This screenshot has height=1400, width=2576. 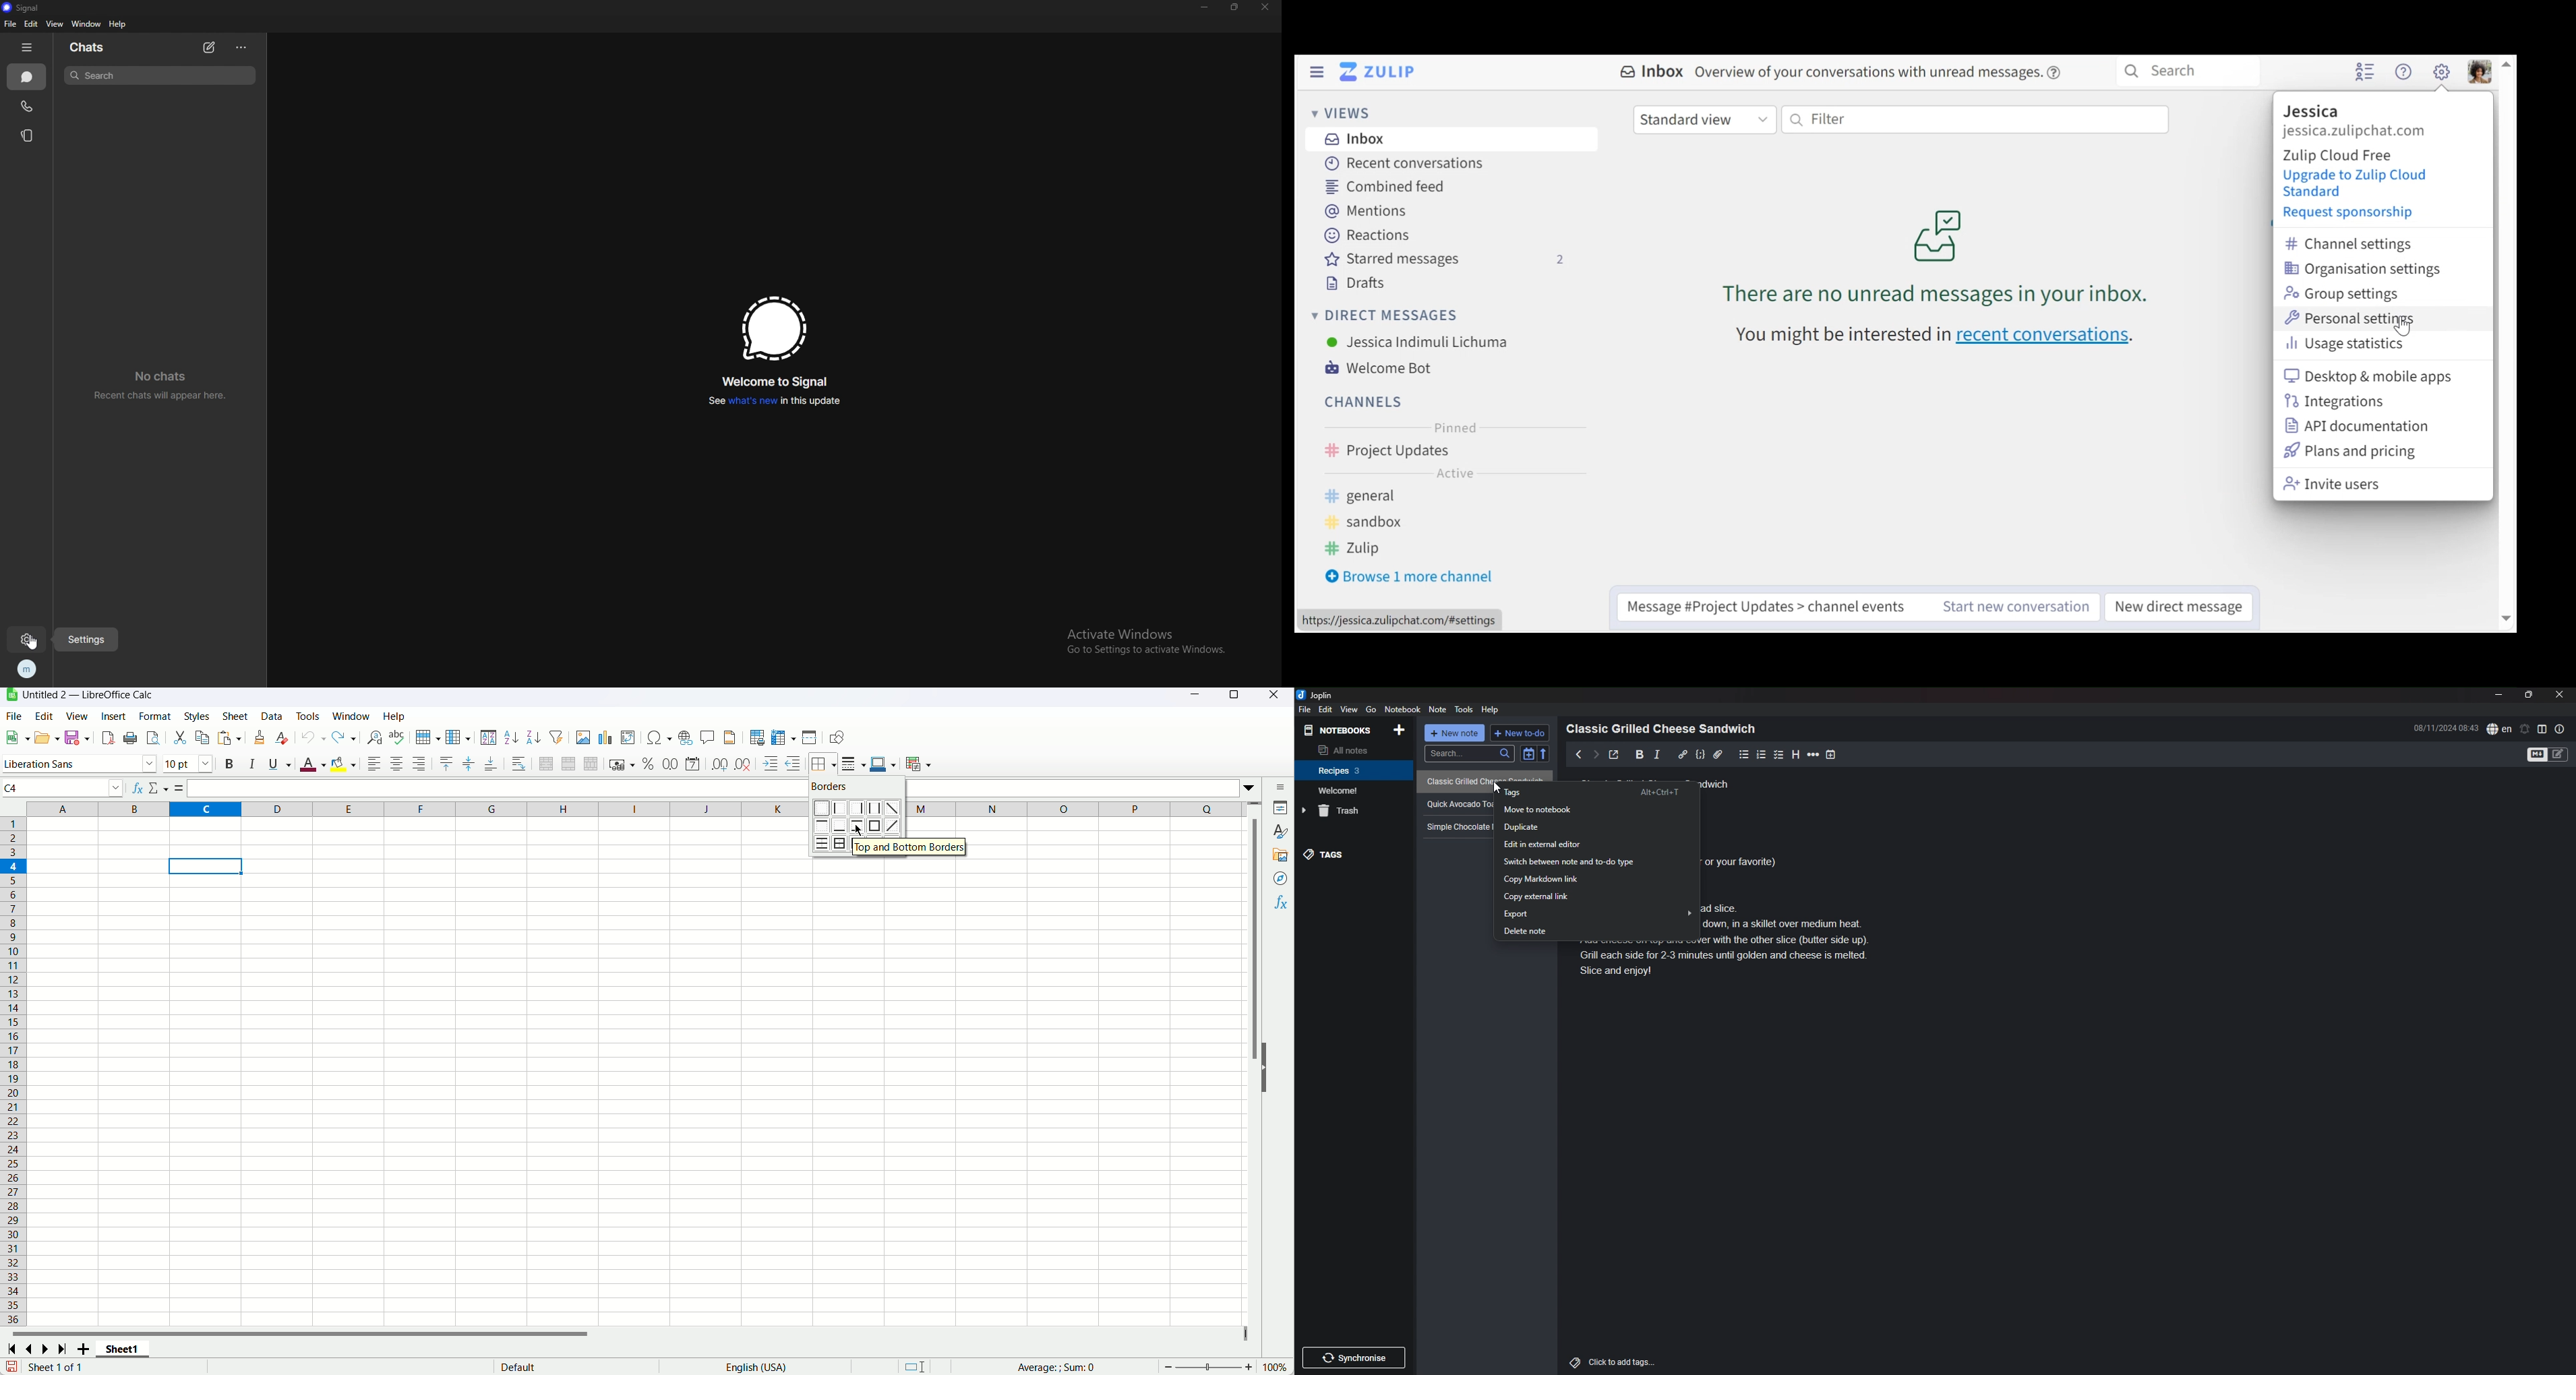 What do you see at coordinates (707, 736) in the screenshot?
I see `Insert comment` at bounding box center [707, 736].